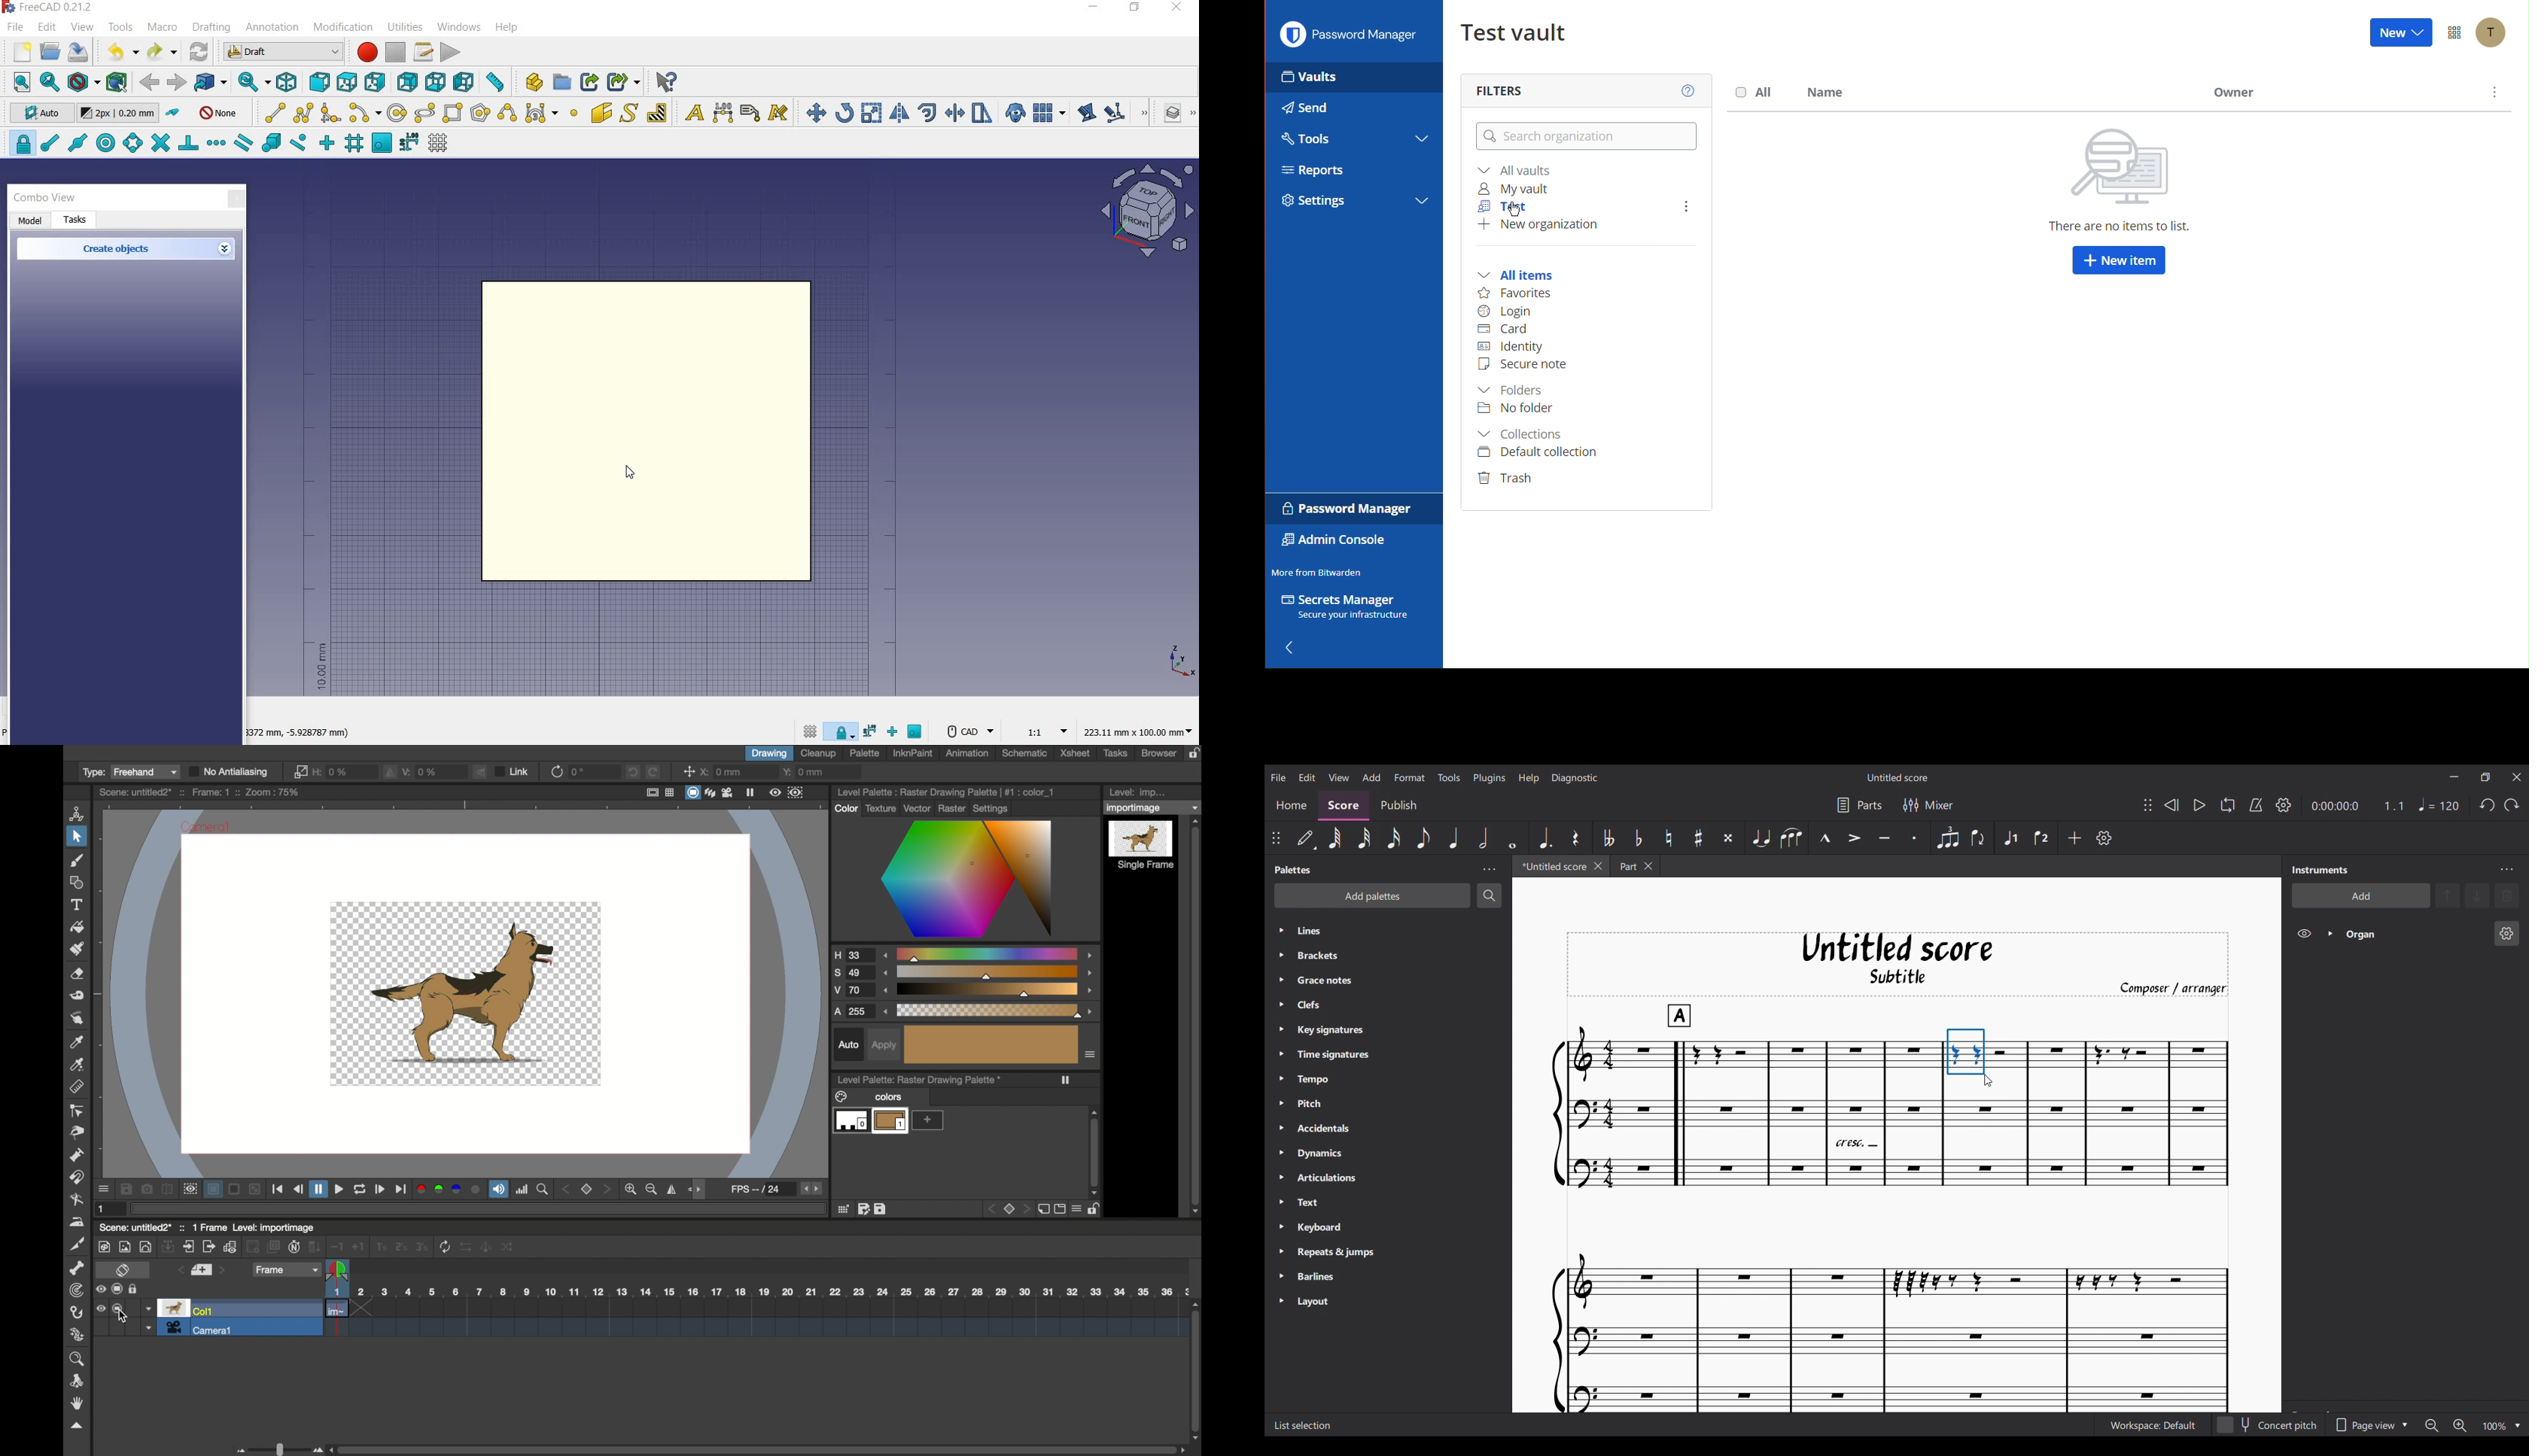  Describe the element at coordinates (2329, 934) in the screenshot. I see `Expand Organ` at that location.